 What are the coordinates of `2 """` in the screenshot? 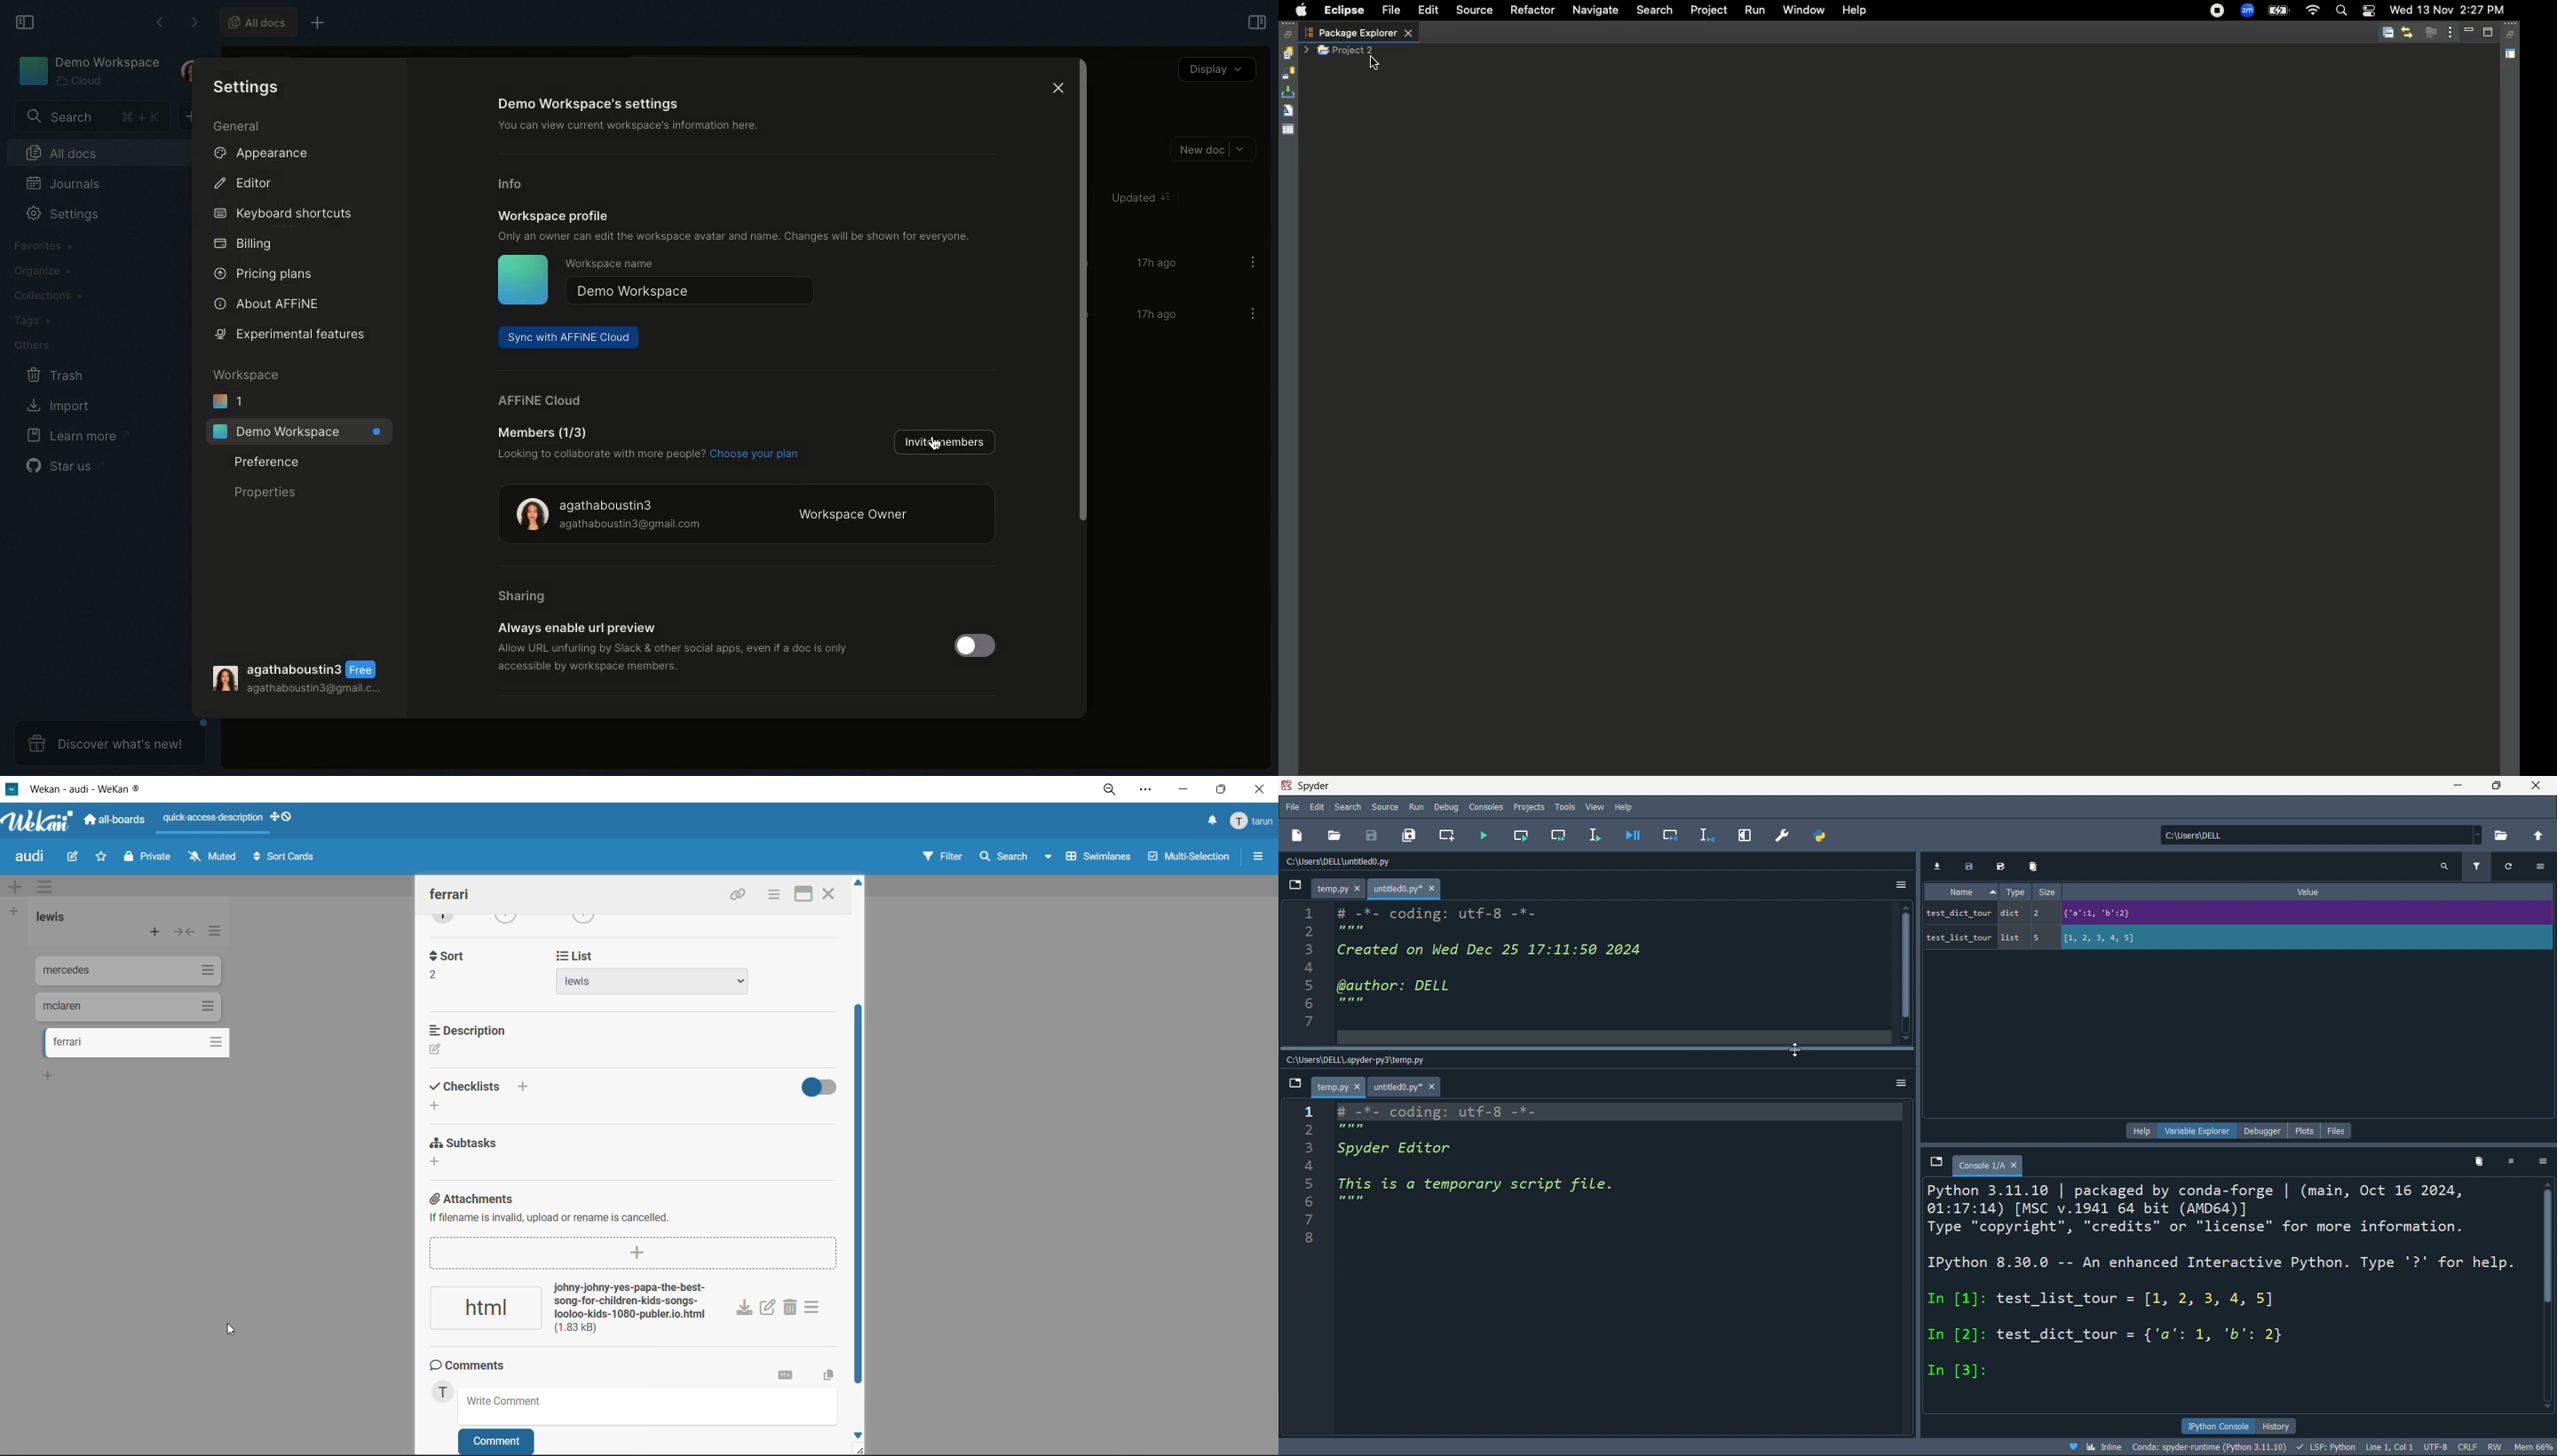 It's located at (1349, 930).